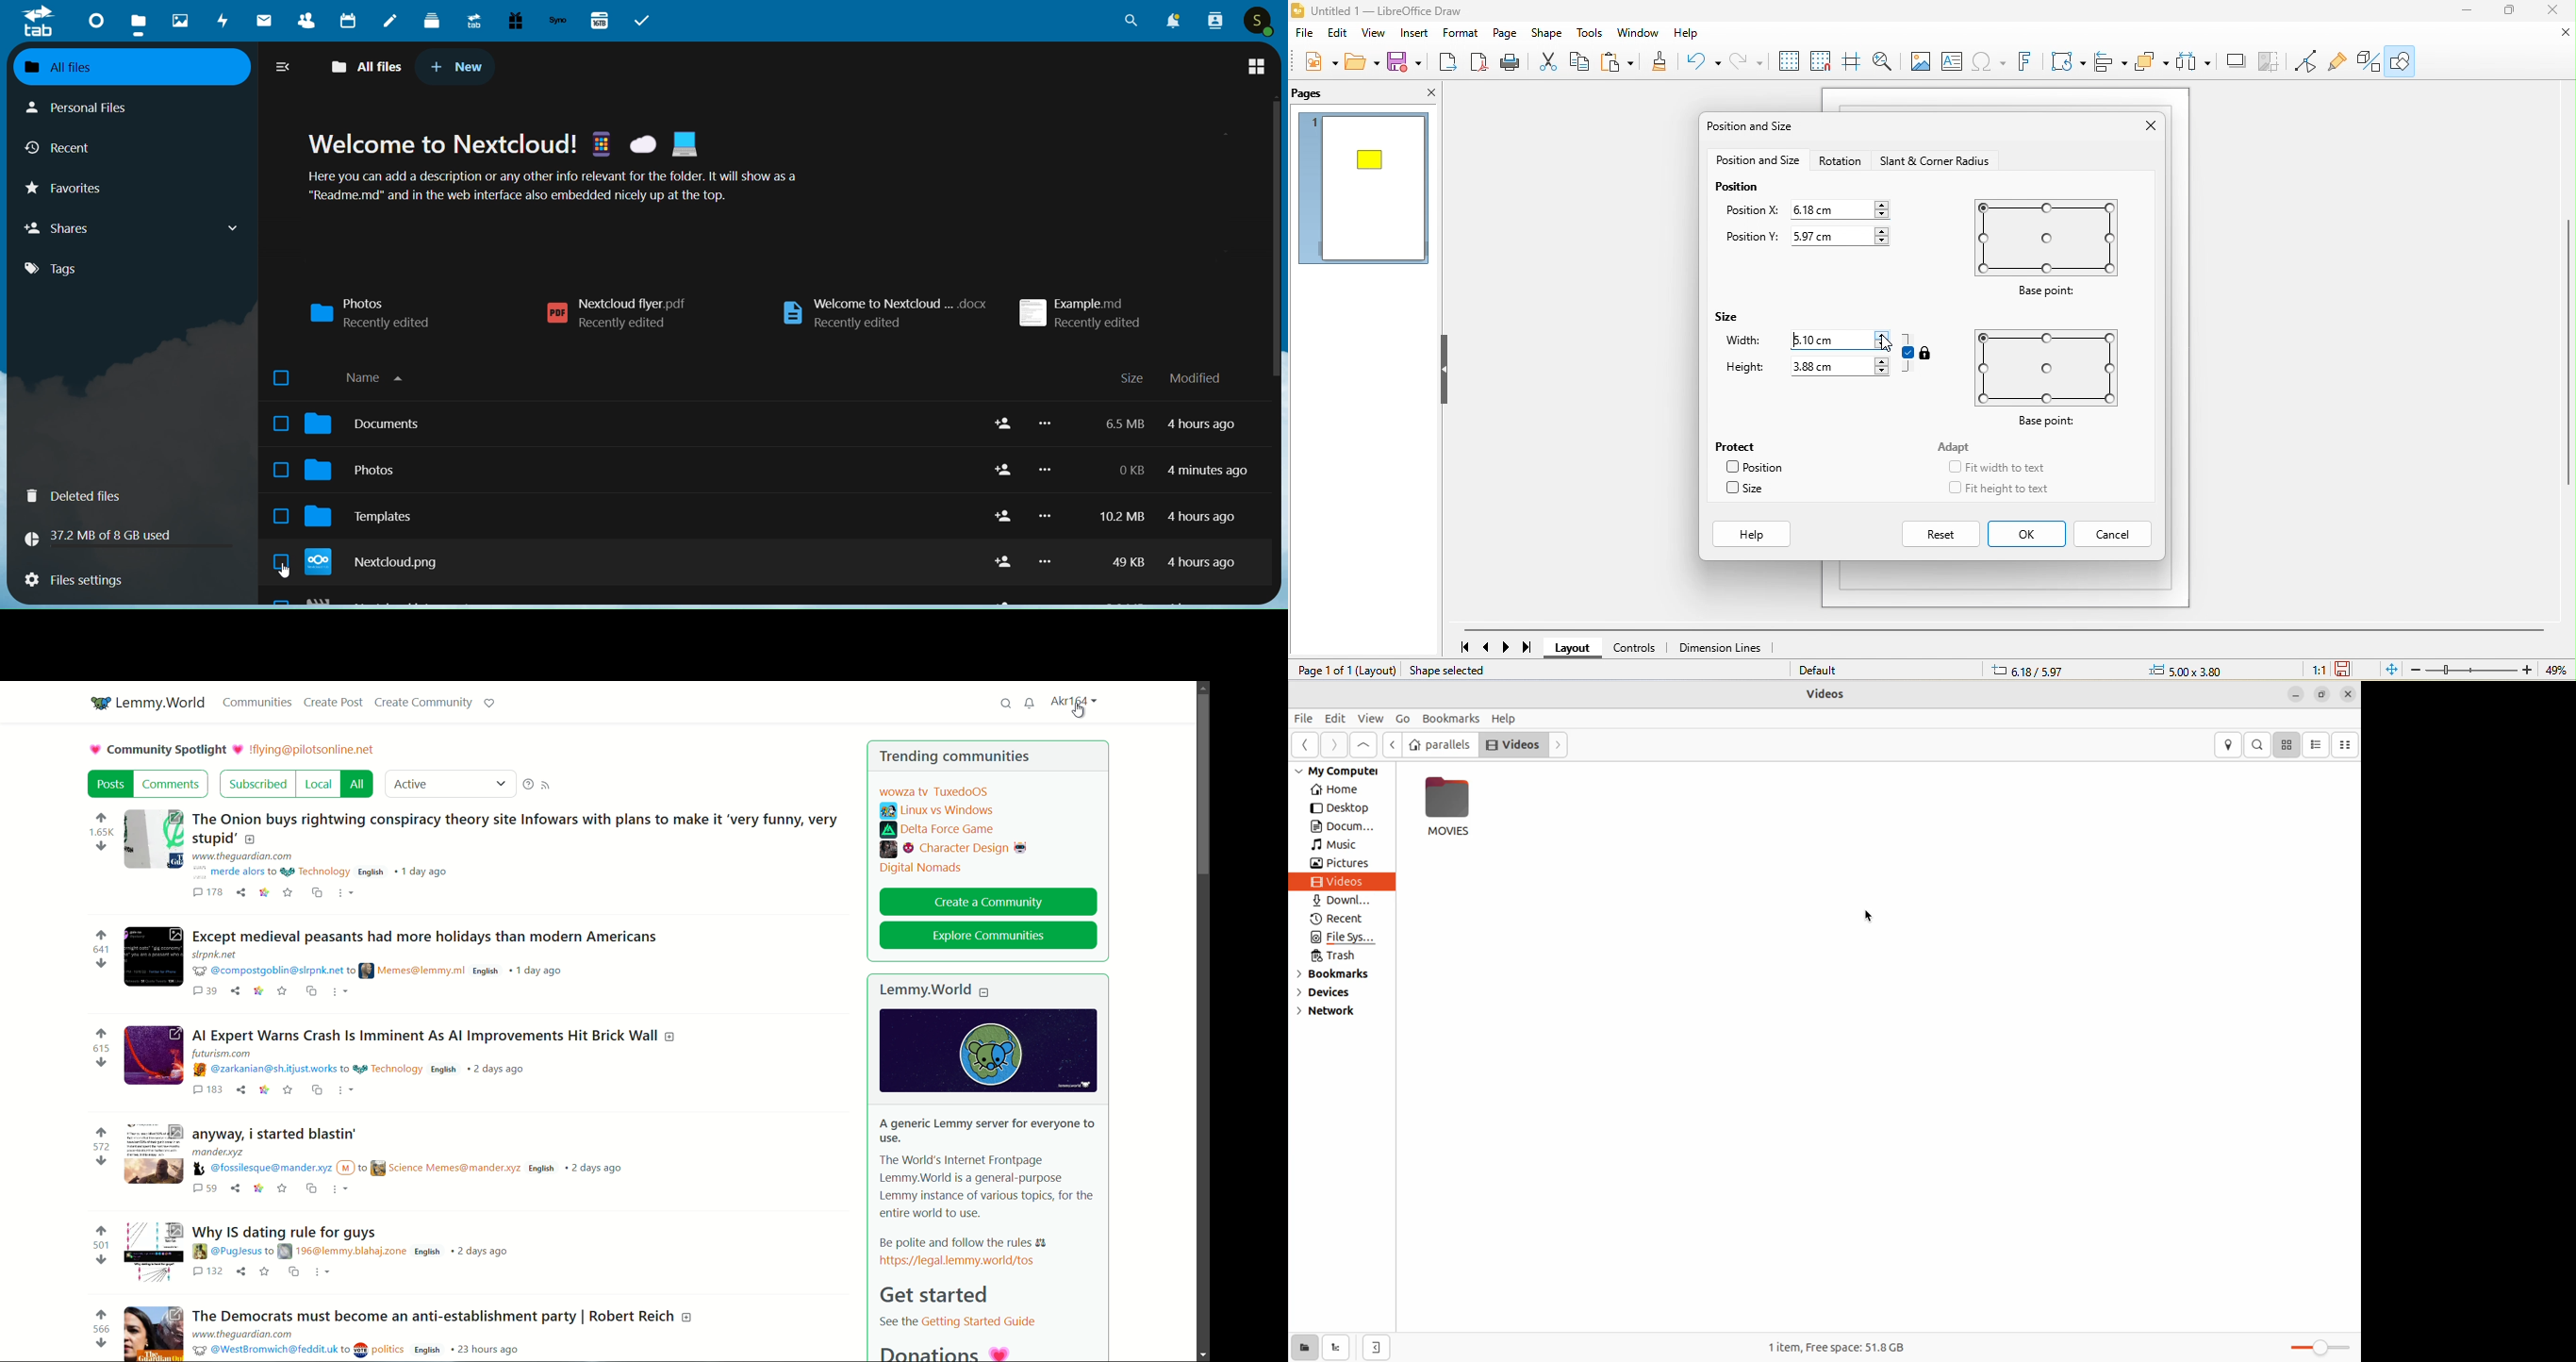  What do you see at coordinates (1642, 33) in the screenshot?
I see `window` at bounding box center [1642, 33].